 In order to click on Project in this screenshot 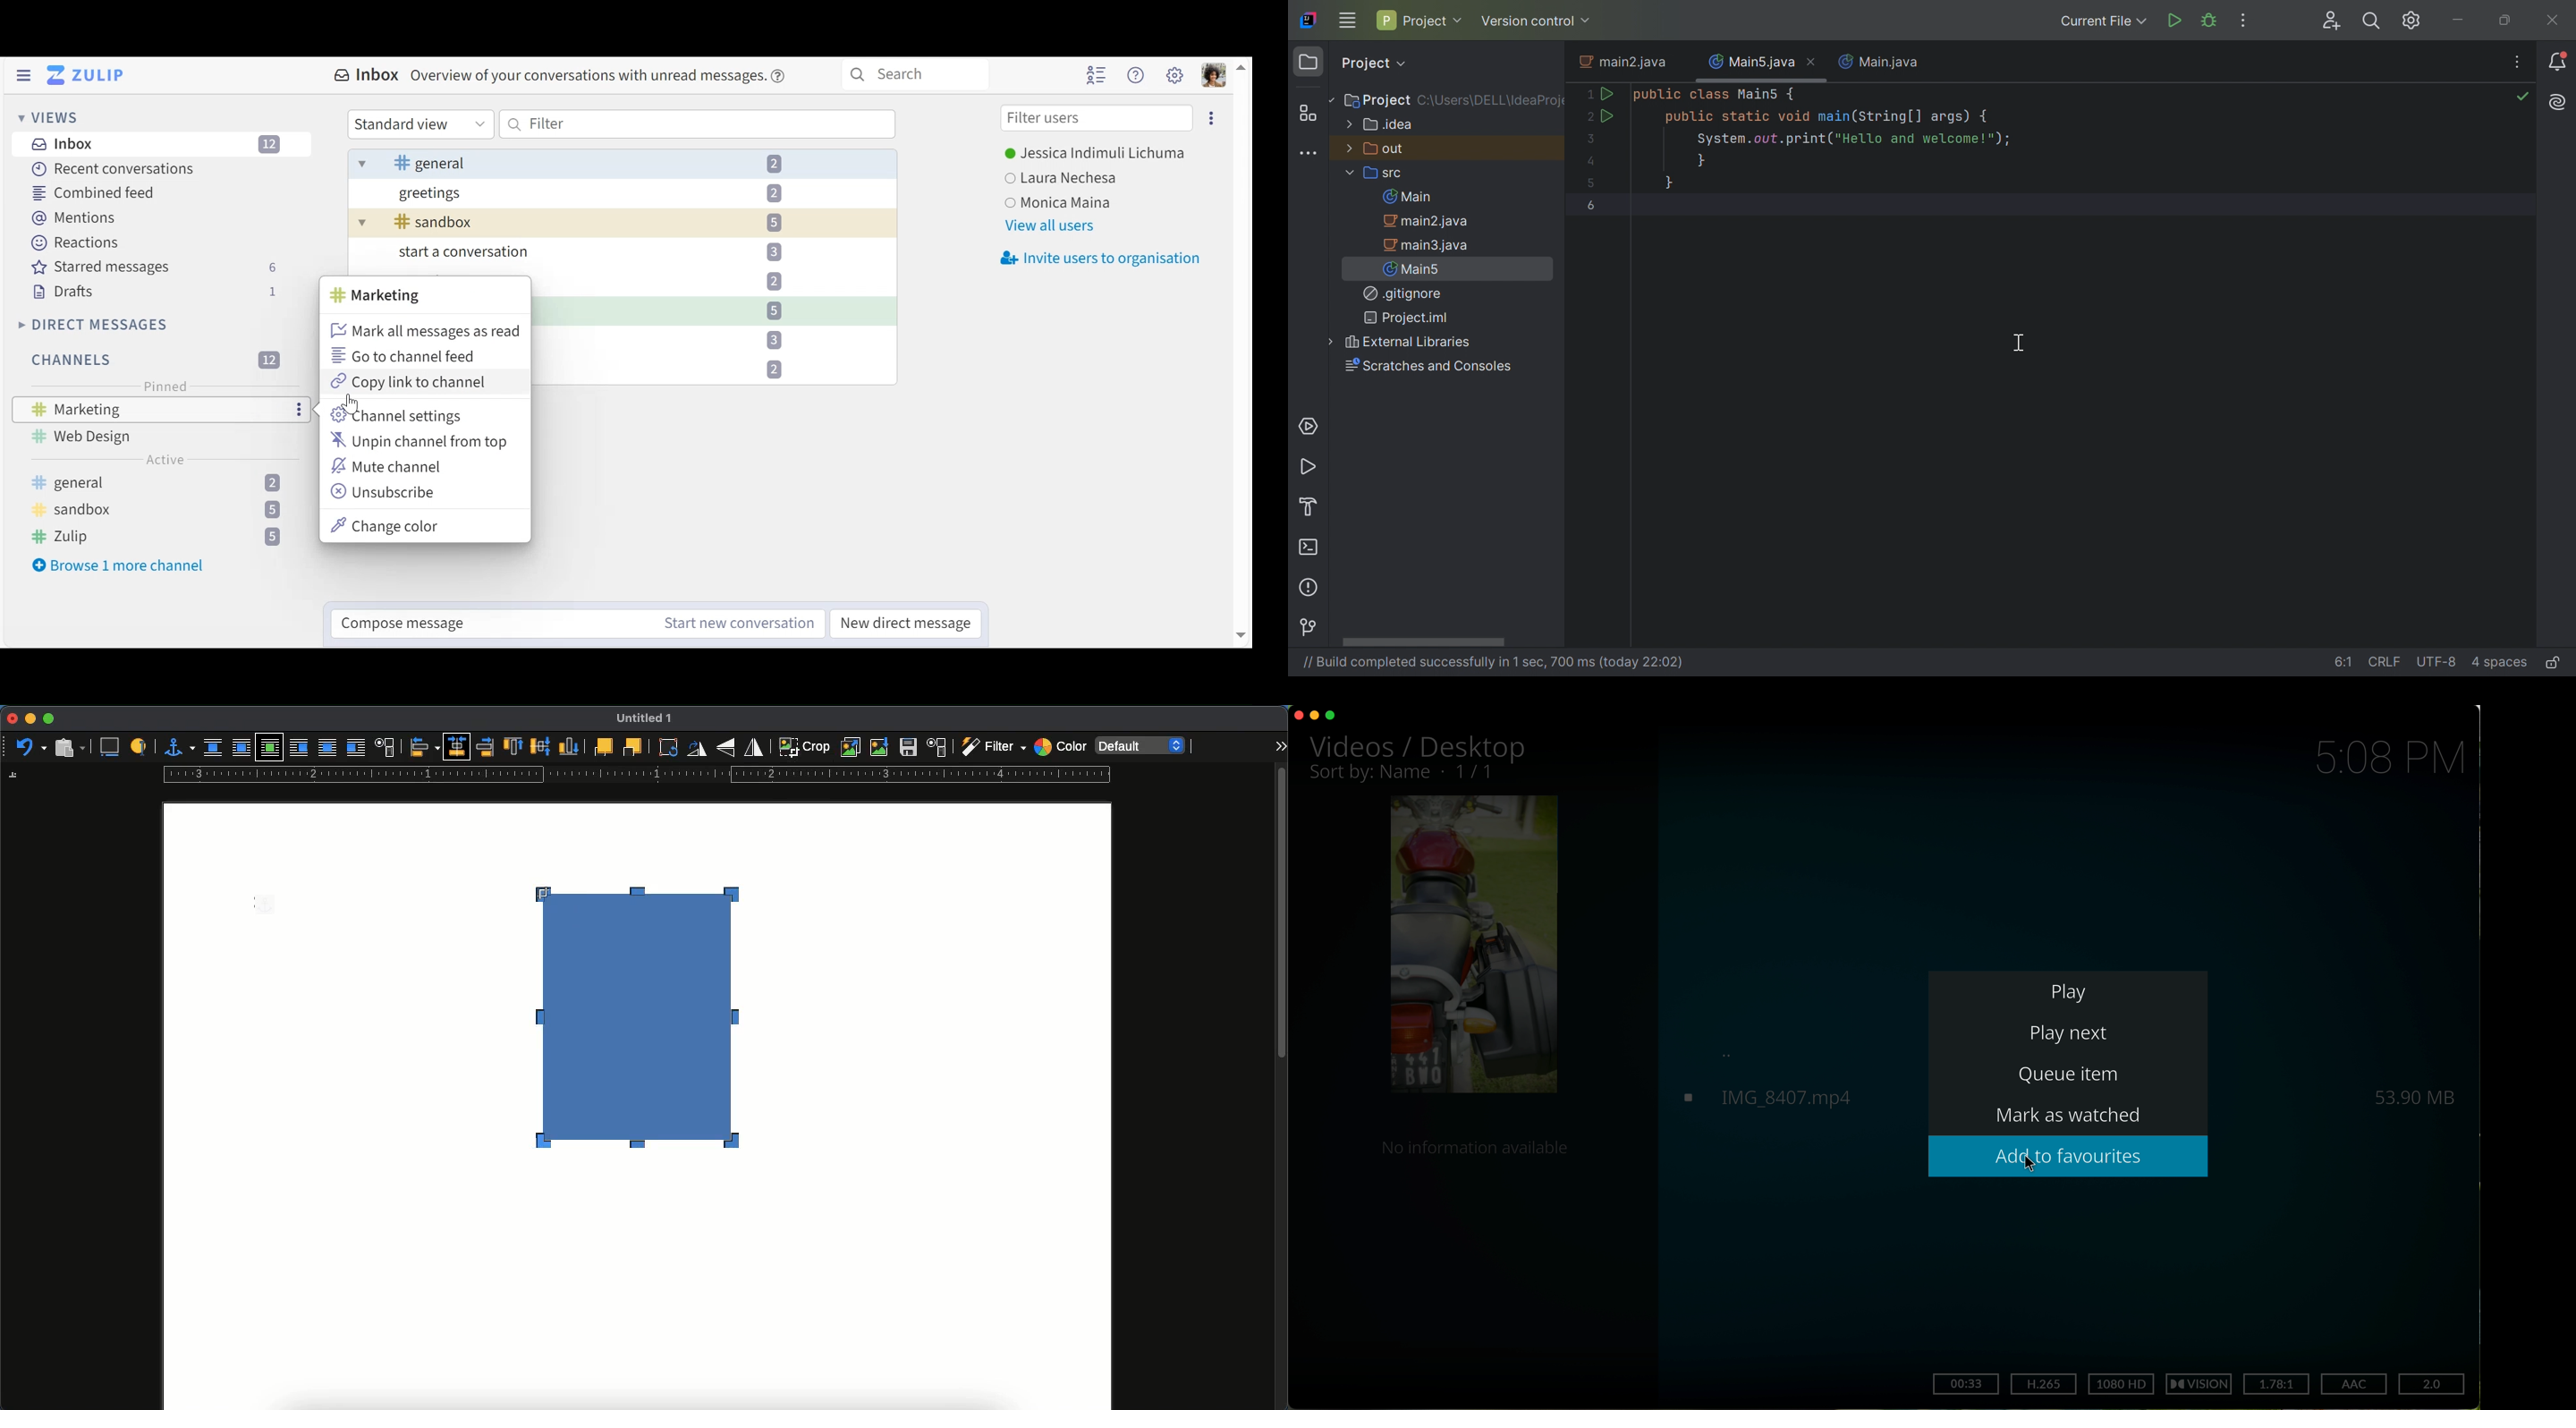, I will do `click(1373, 63)`.